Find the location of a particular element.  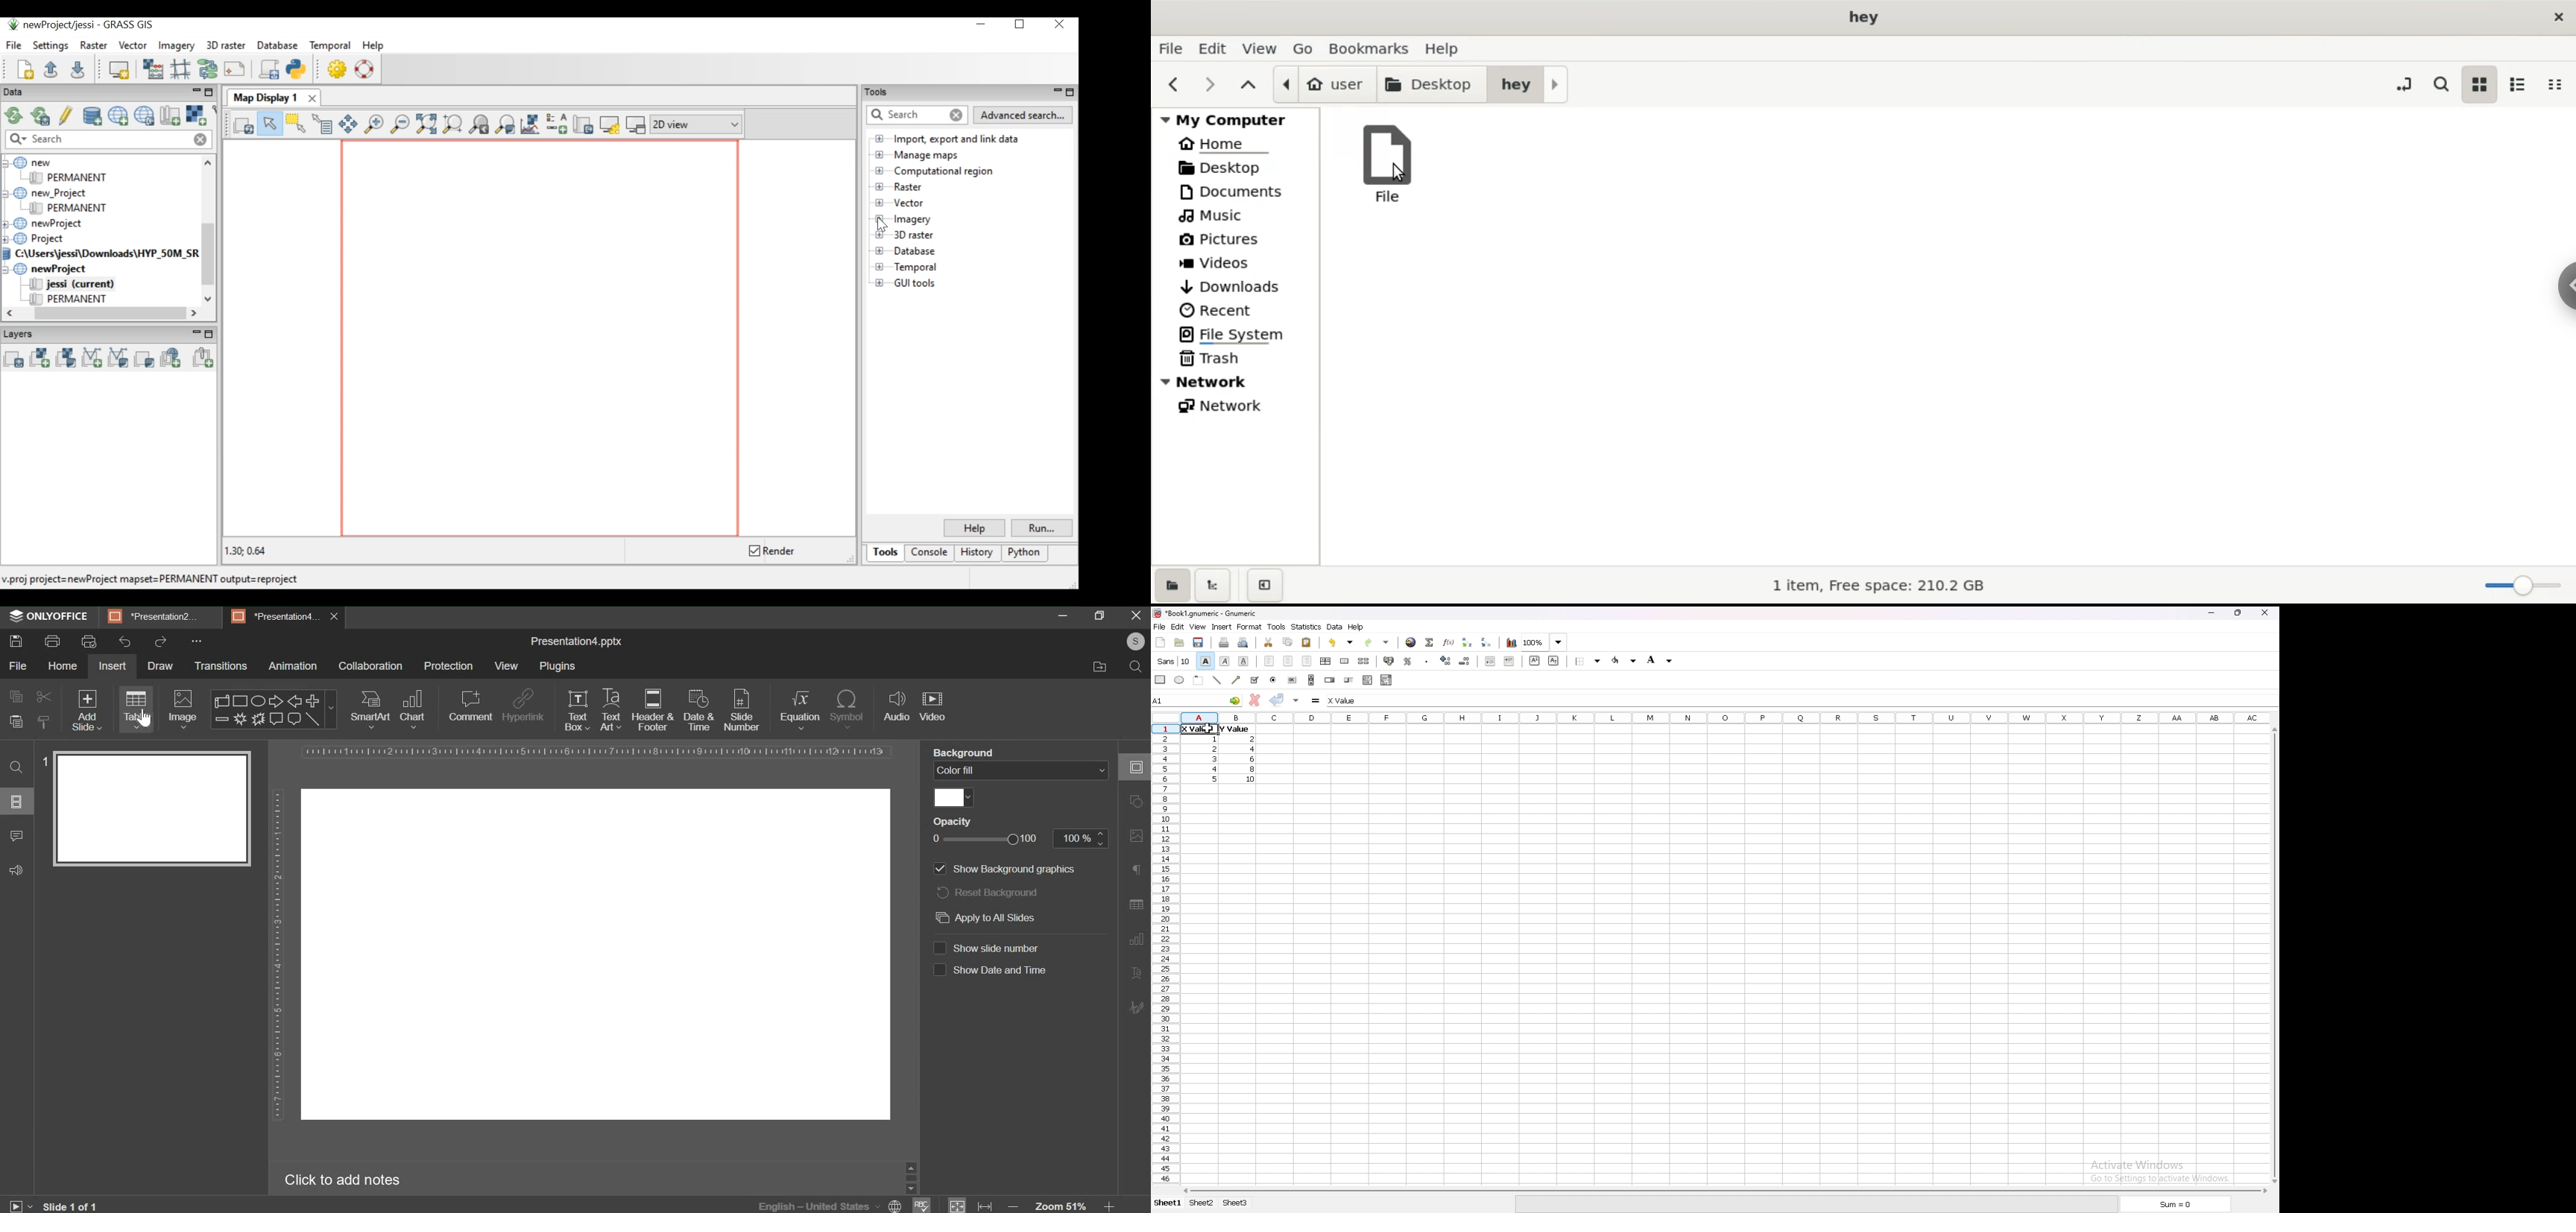

text box is located at coordinates (578, 711).